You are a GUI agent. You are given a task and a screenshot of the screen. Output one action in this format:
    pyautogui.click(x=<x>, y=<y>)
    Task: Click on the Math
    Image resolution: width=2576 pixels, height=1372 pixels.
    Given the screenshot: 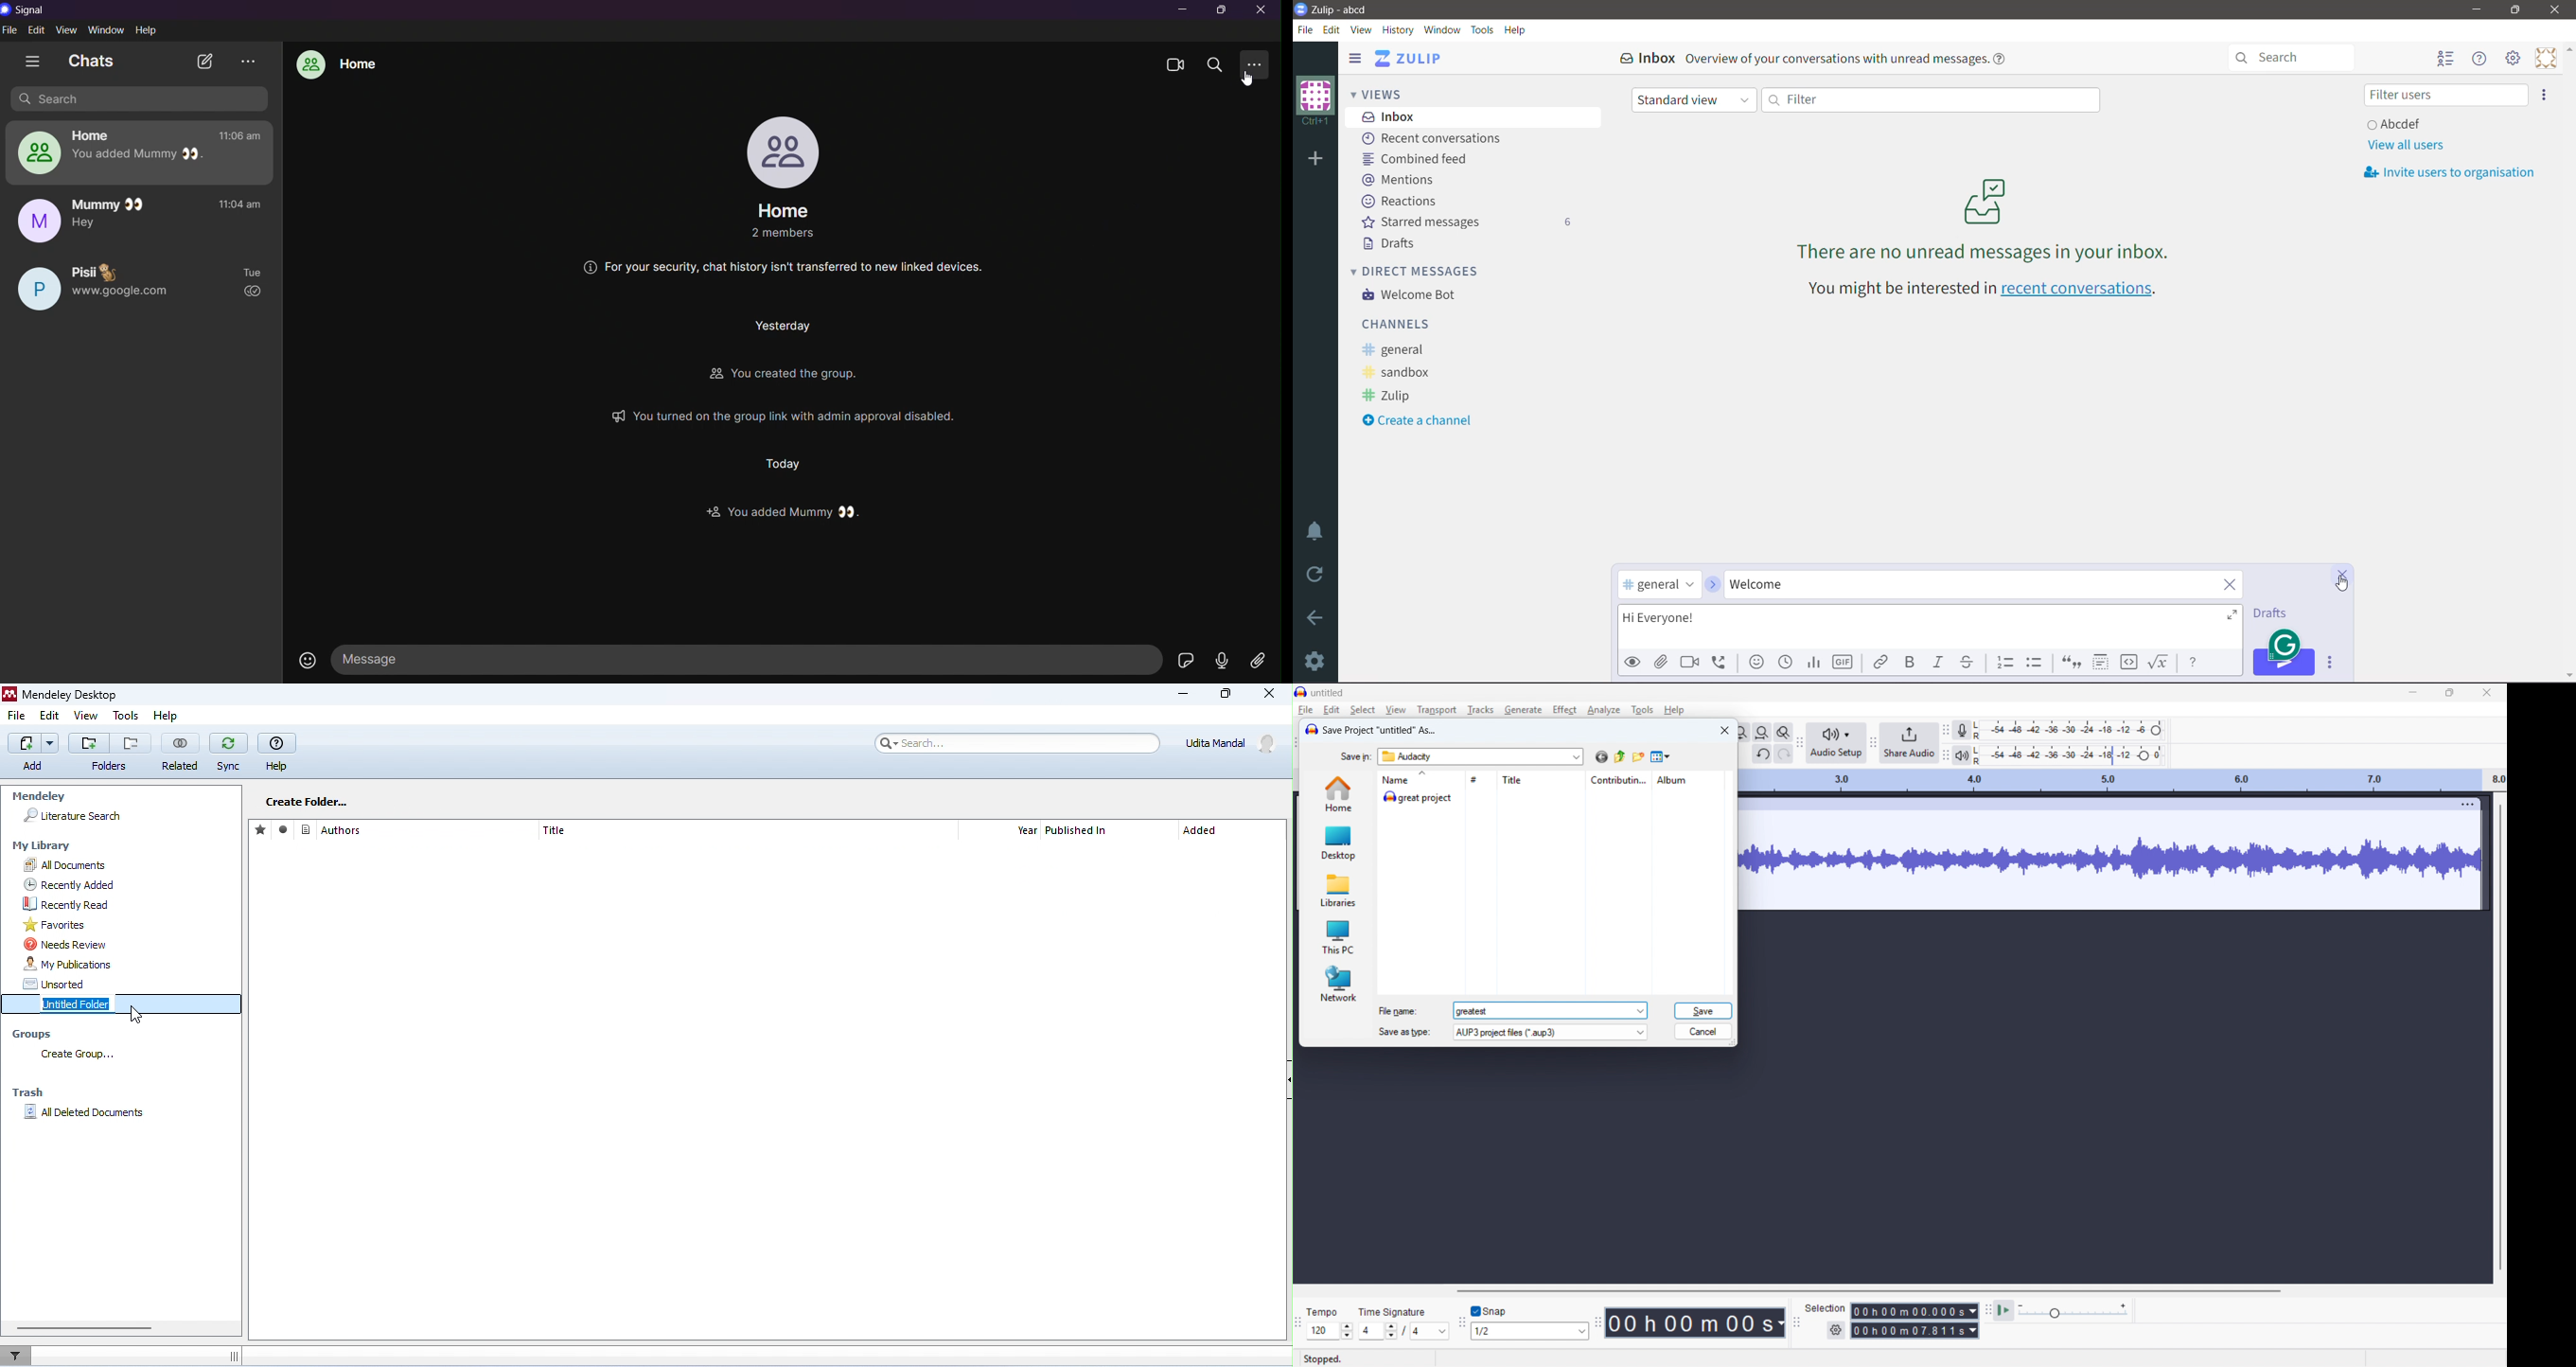 What is the action you would take?
    pyautogui.click(x=2161, y=662)
    